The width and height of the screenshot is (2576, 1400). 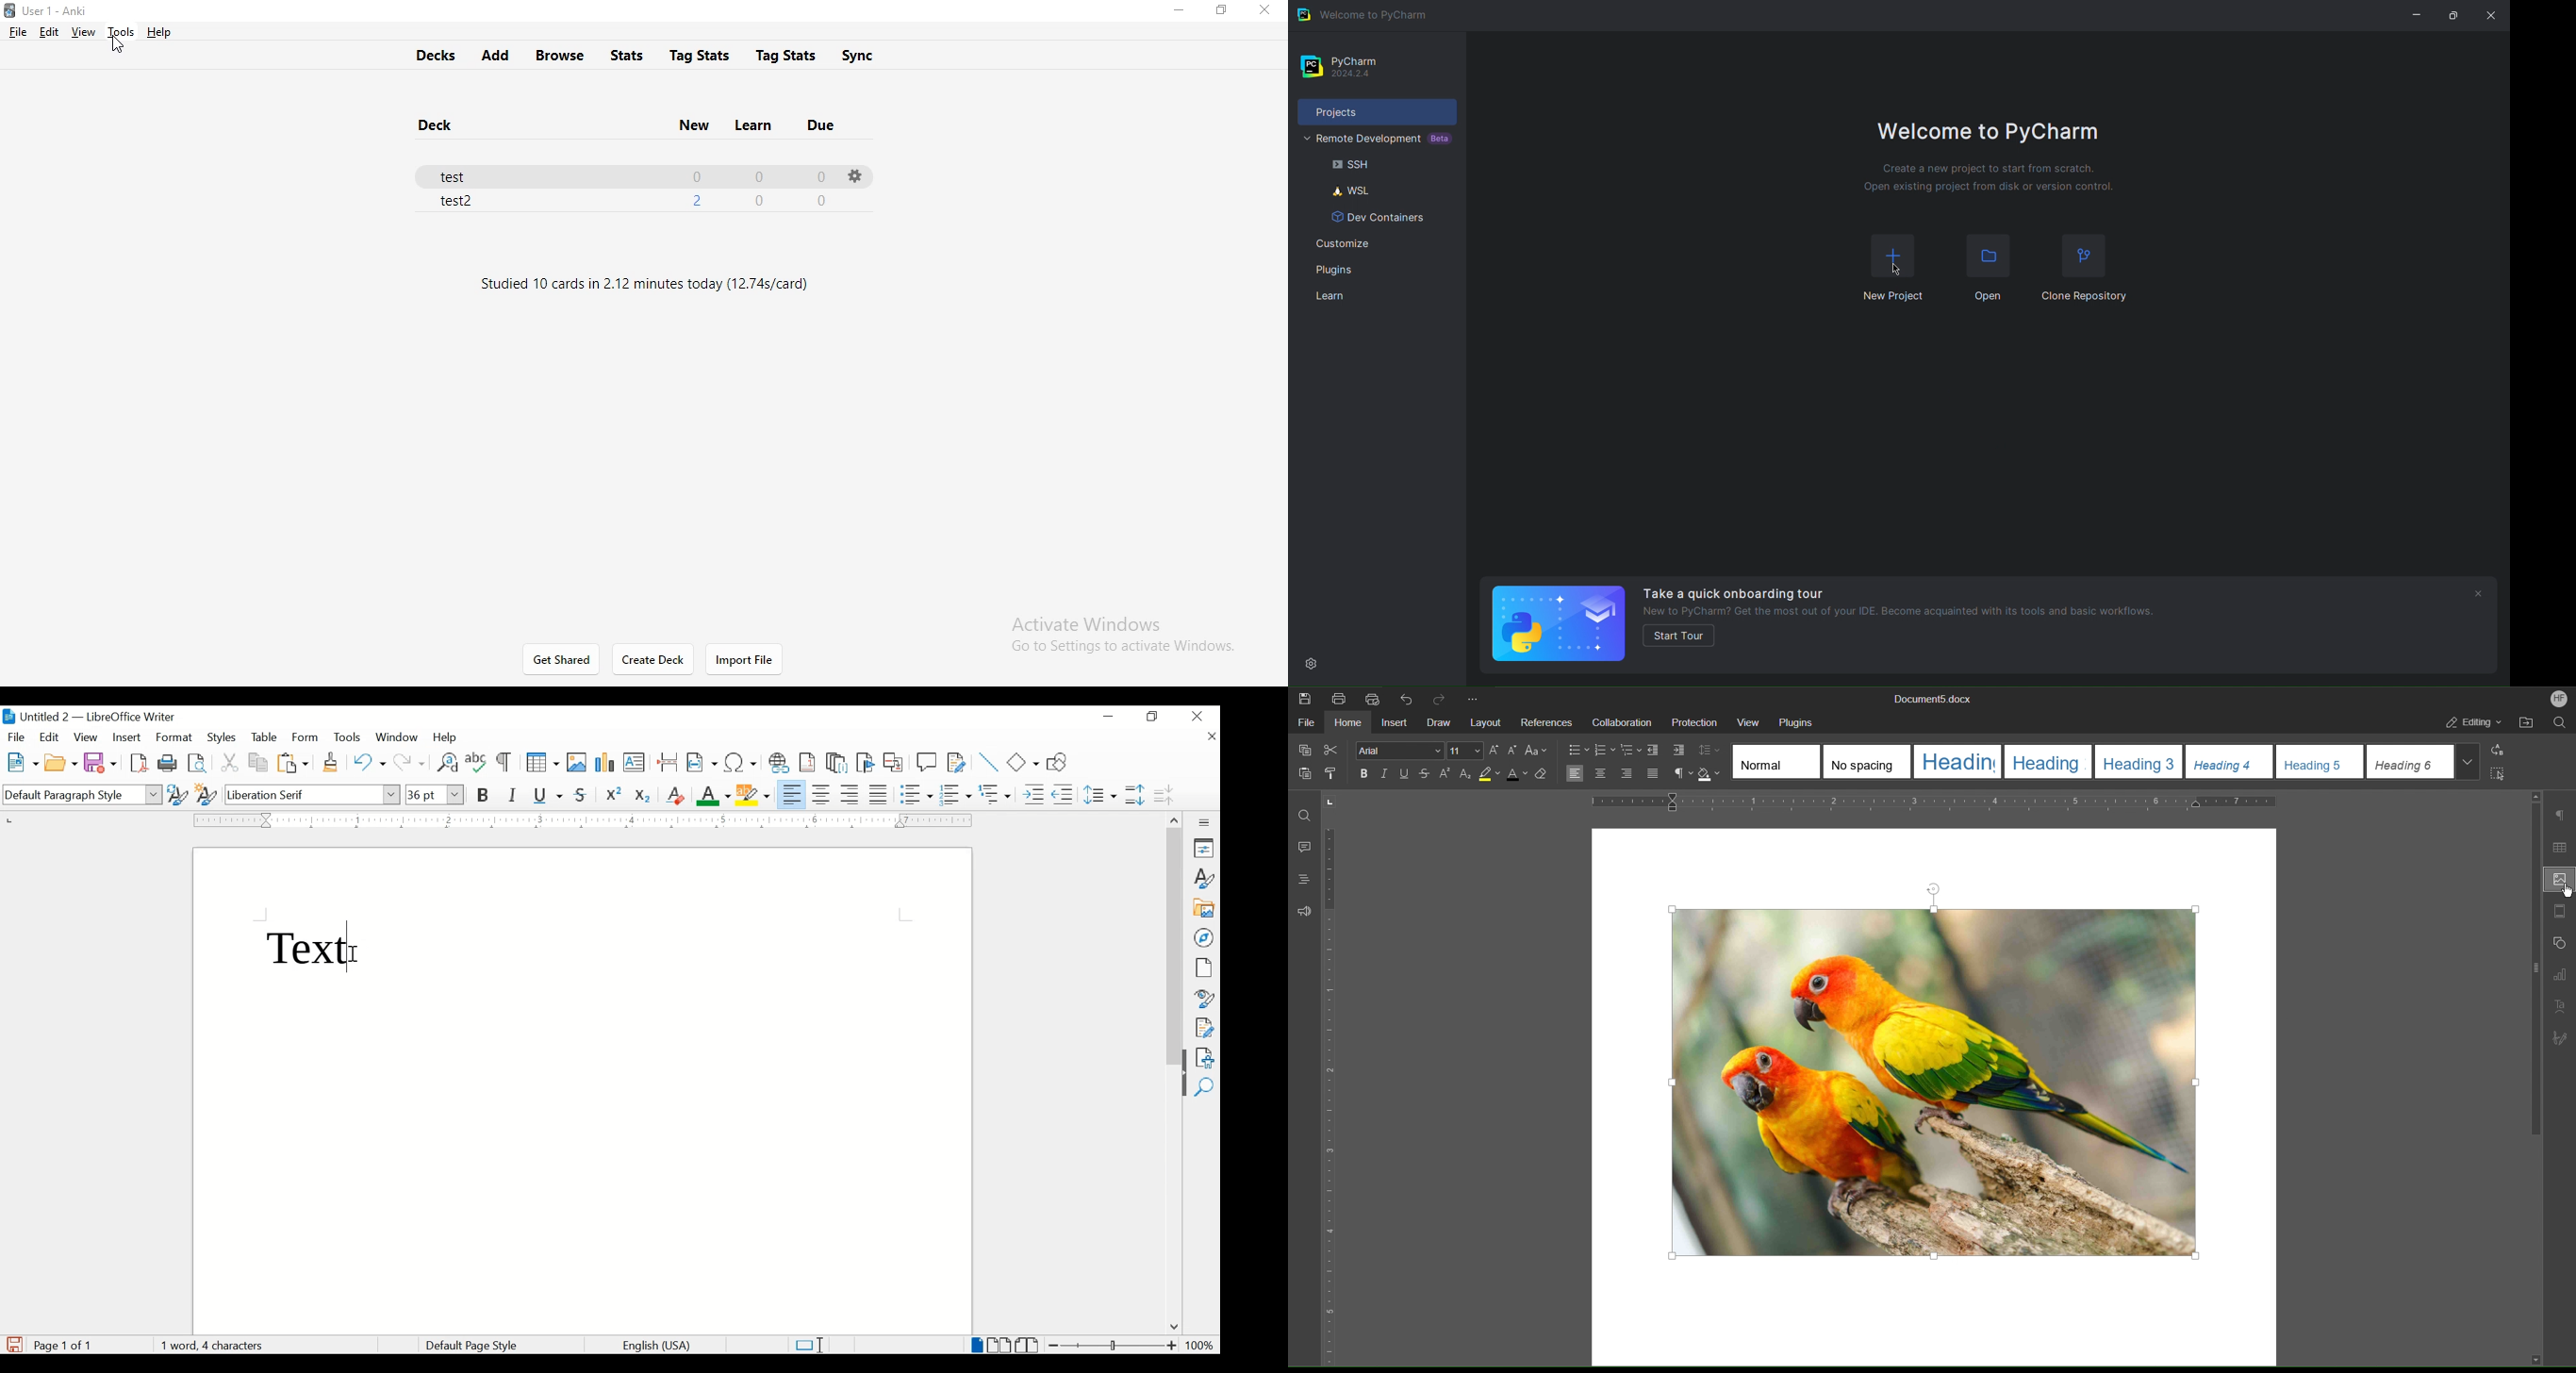 What do you see at coordinates (927, 762) in the screenshot?
I see `new comment` at bounding box center [927, 762].